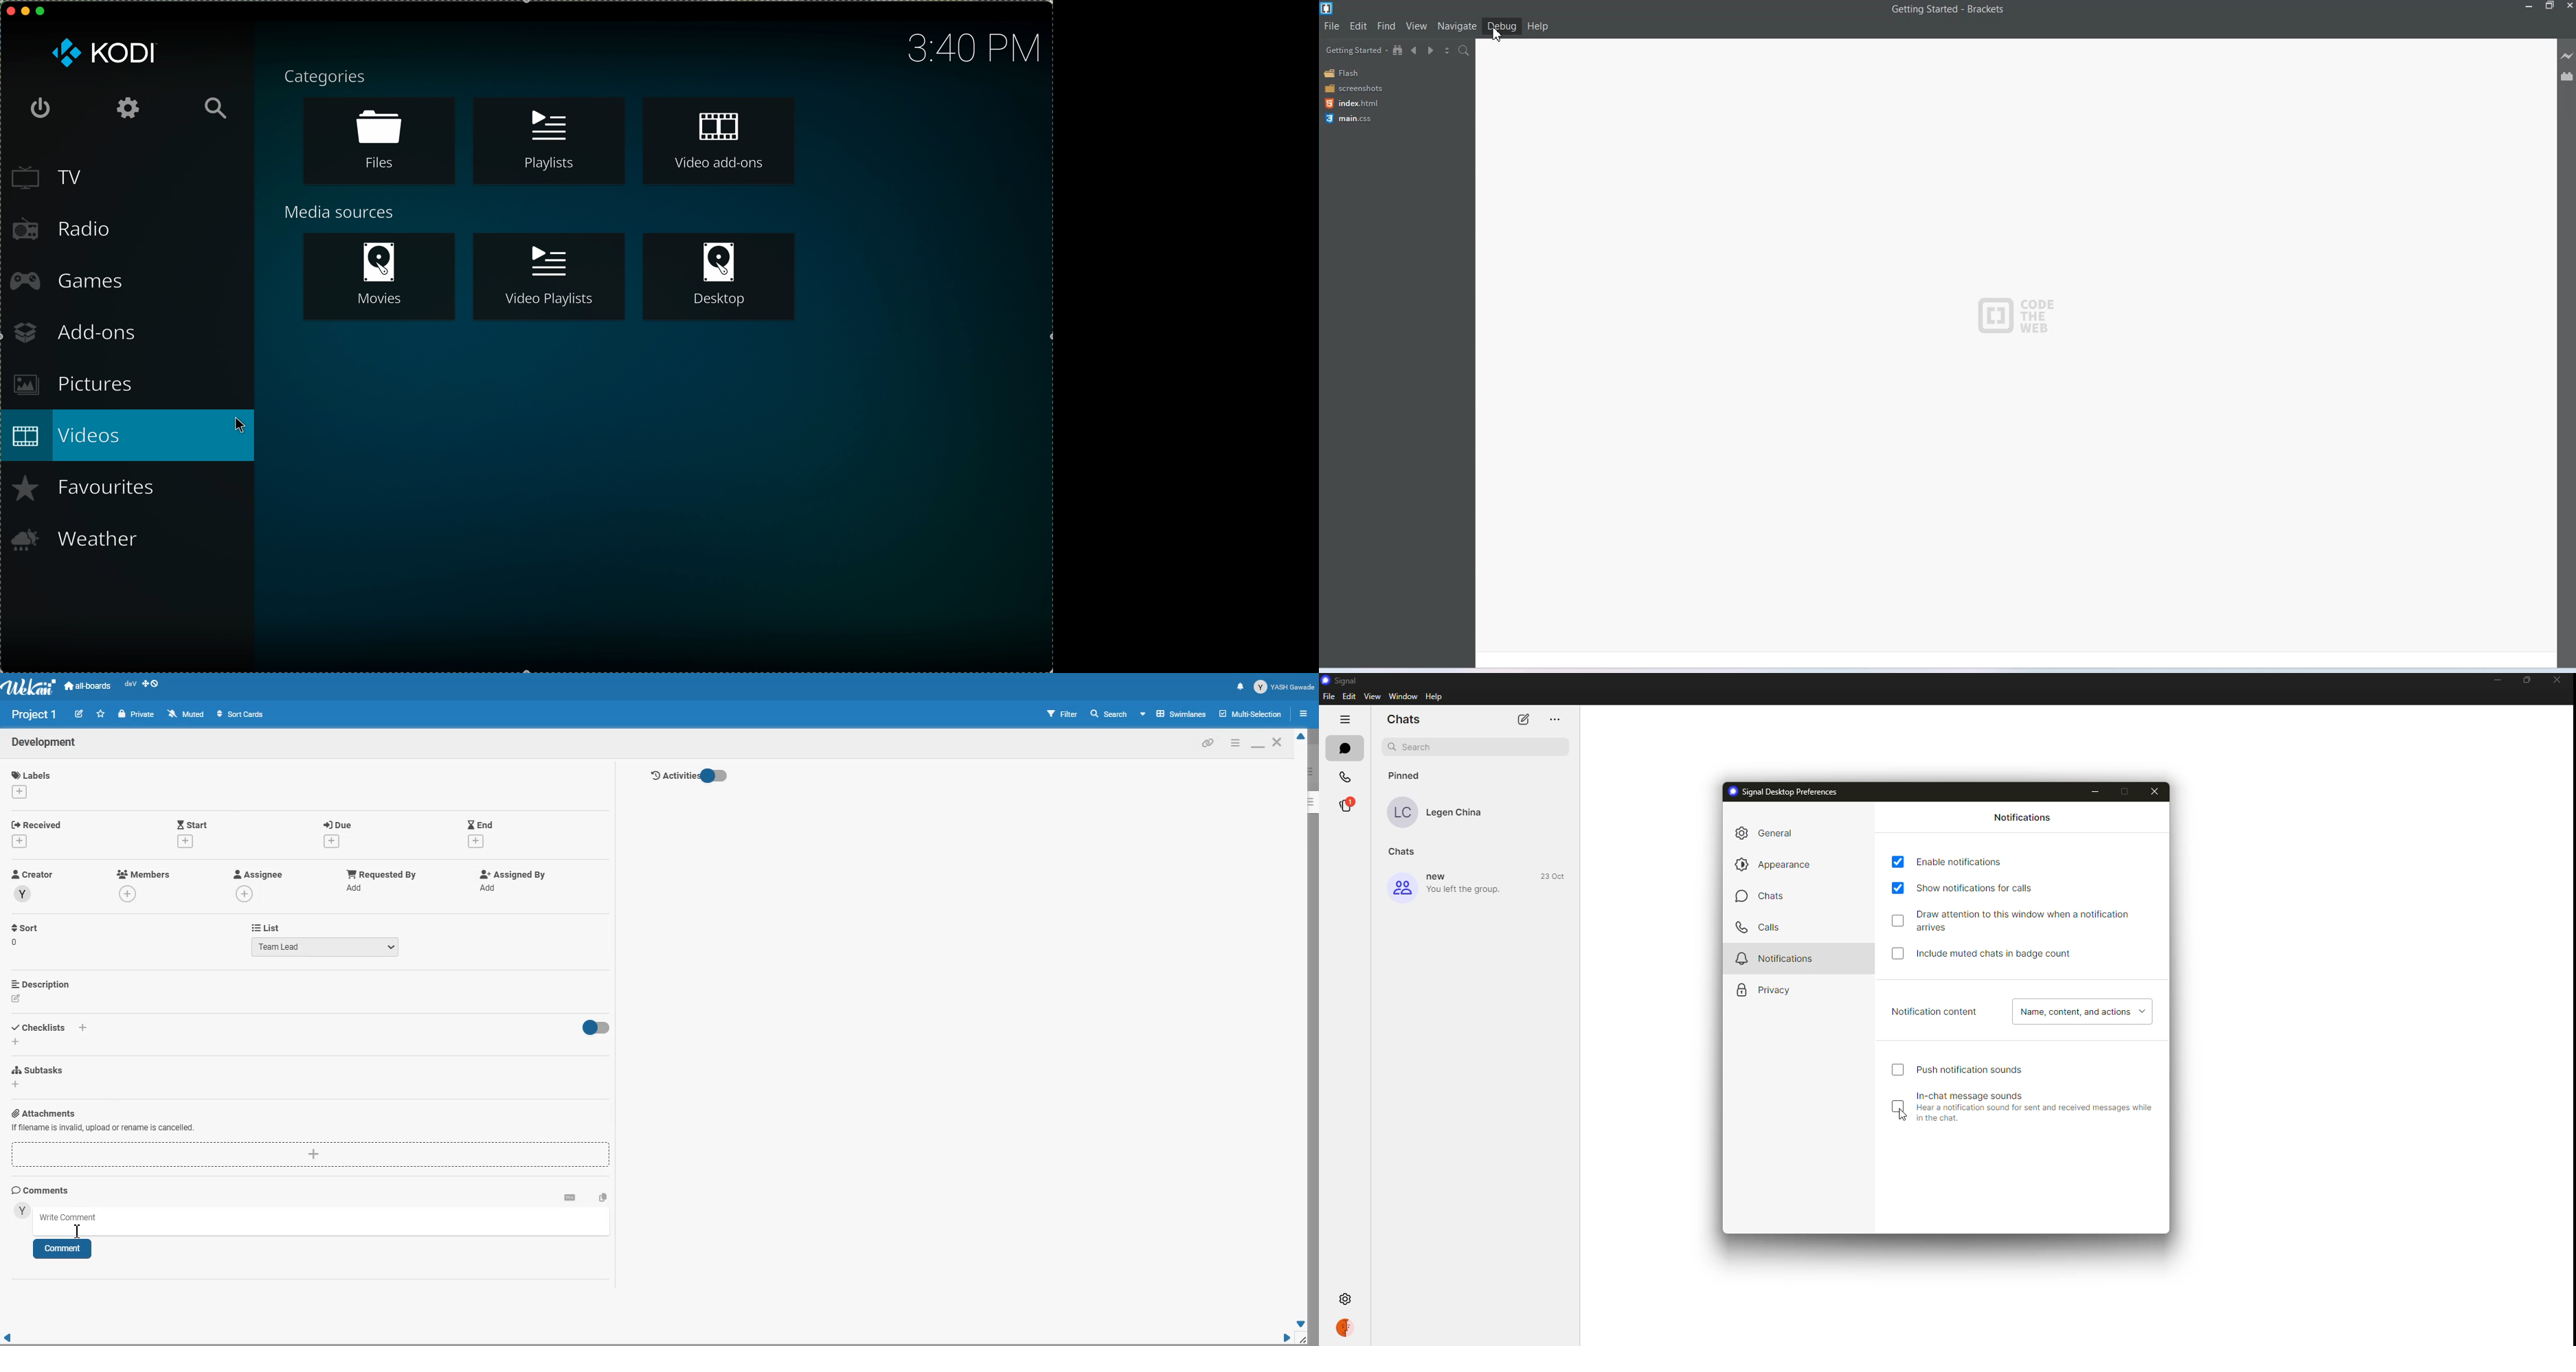 This screenshot has width=2576, height=1372. What do you see at coordinates (2528, 7) in the screenshot?
I see `minimize` at bounding box center [2528, 7].